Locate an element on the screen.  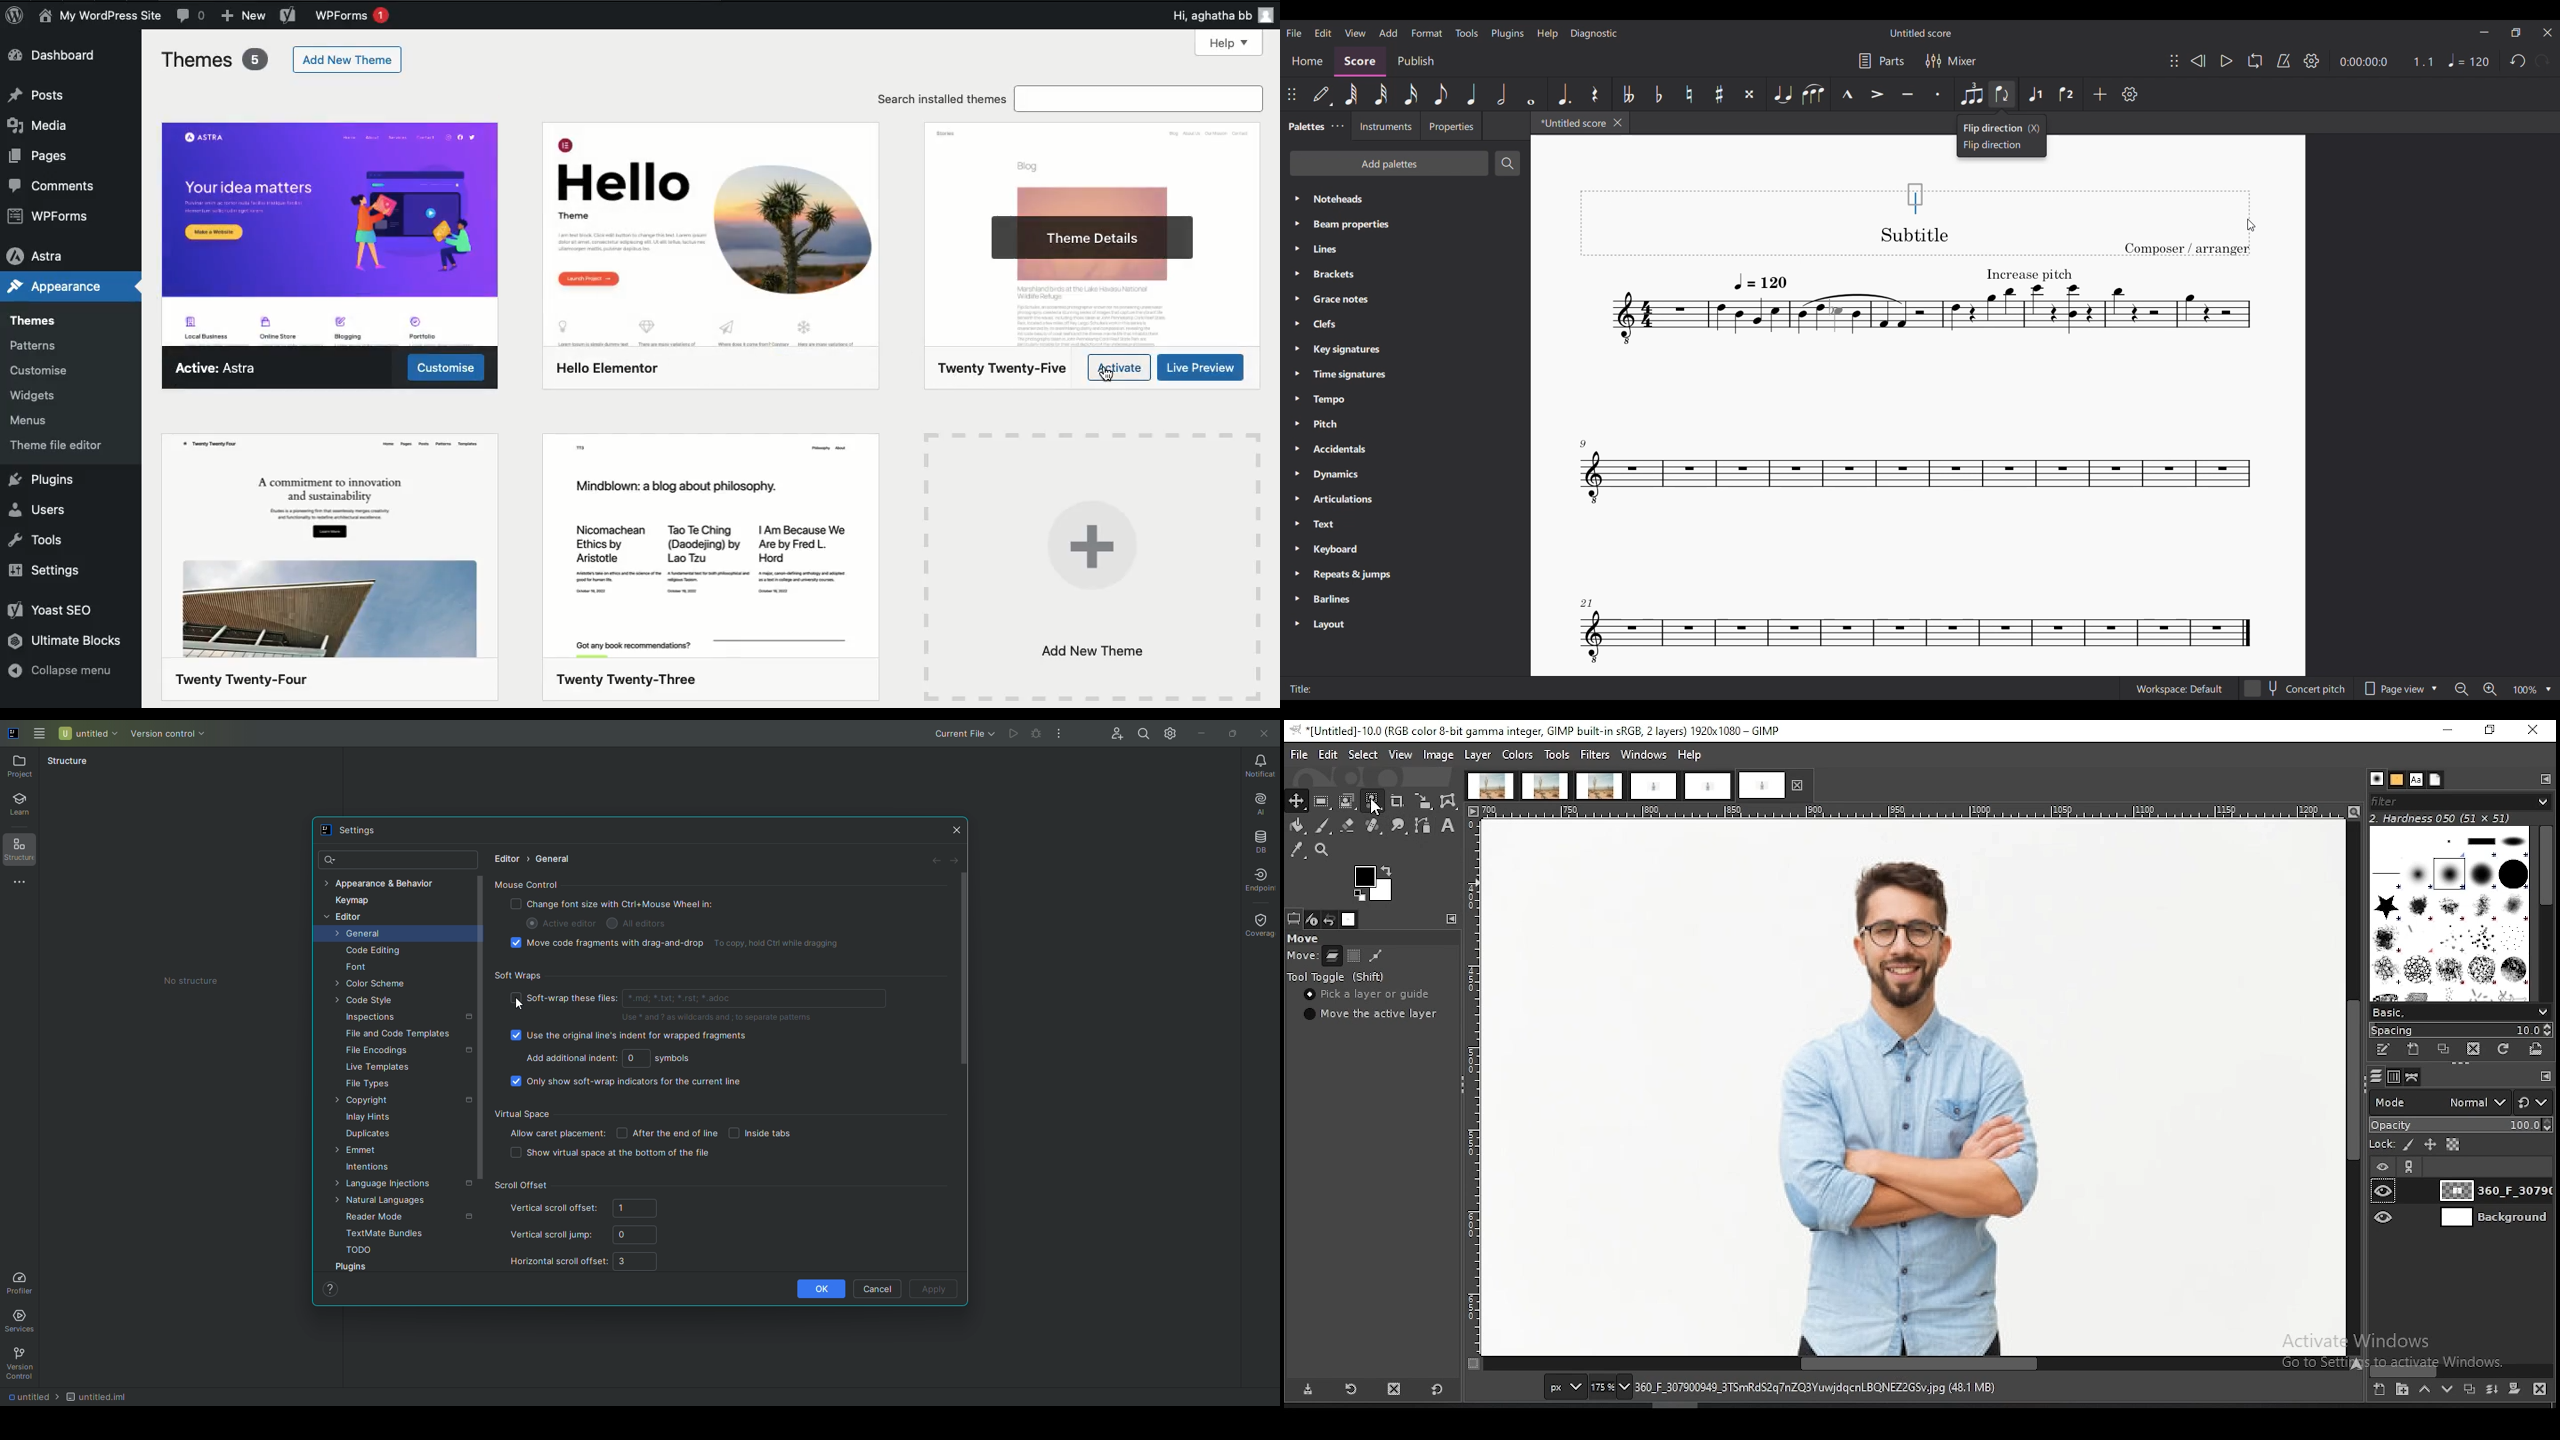
Widgets is located at coordinates (33, 396).